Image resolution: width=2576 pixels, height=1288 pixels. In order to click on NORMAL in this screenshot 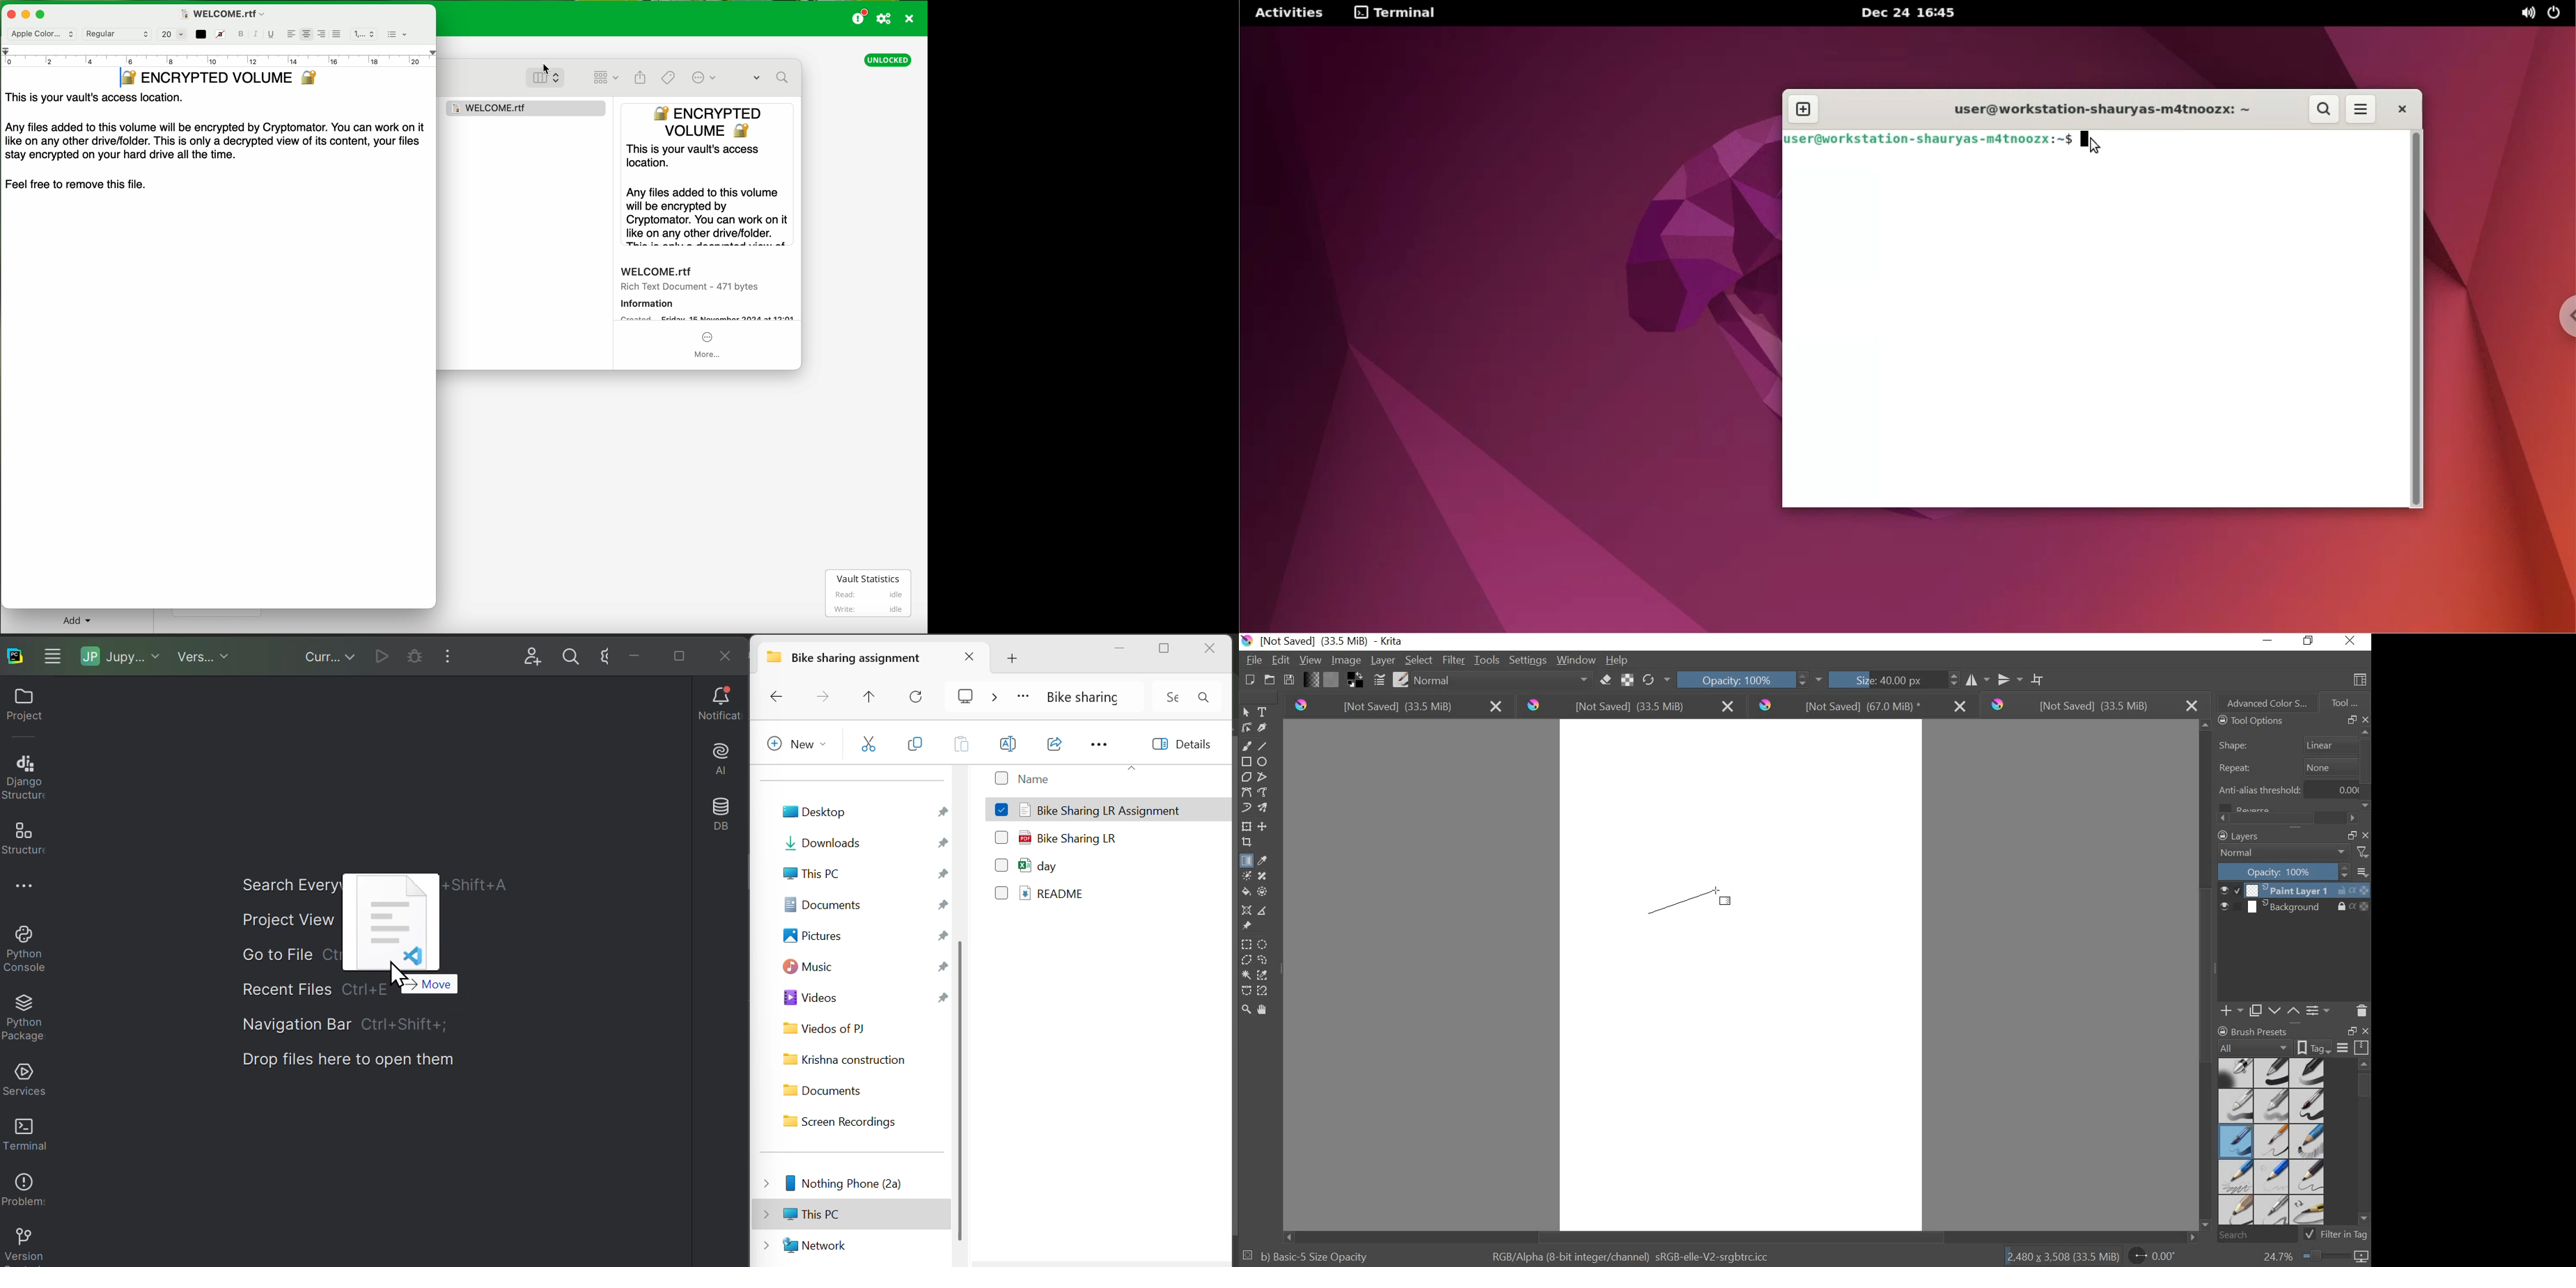, I will do `click(2284, 853)`.